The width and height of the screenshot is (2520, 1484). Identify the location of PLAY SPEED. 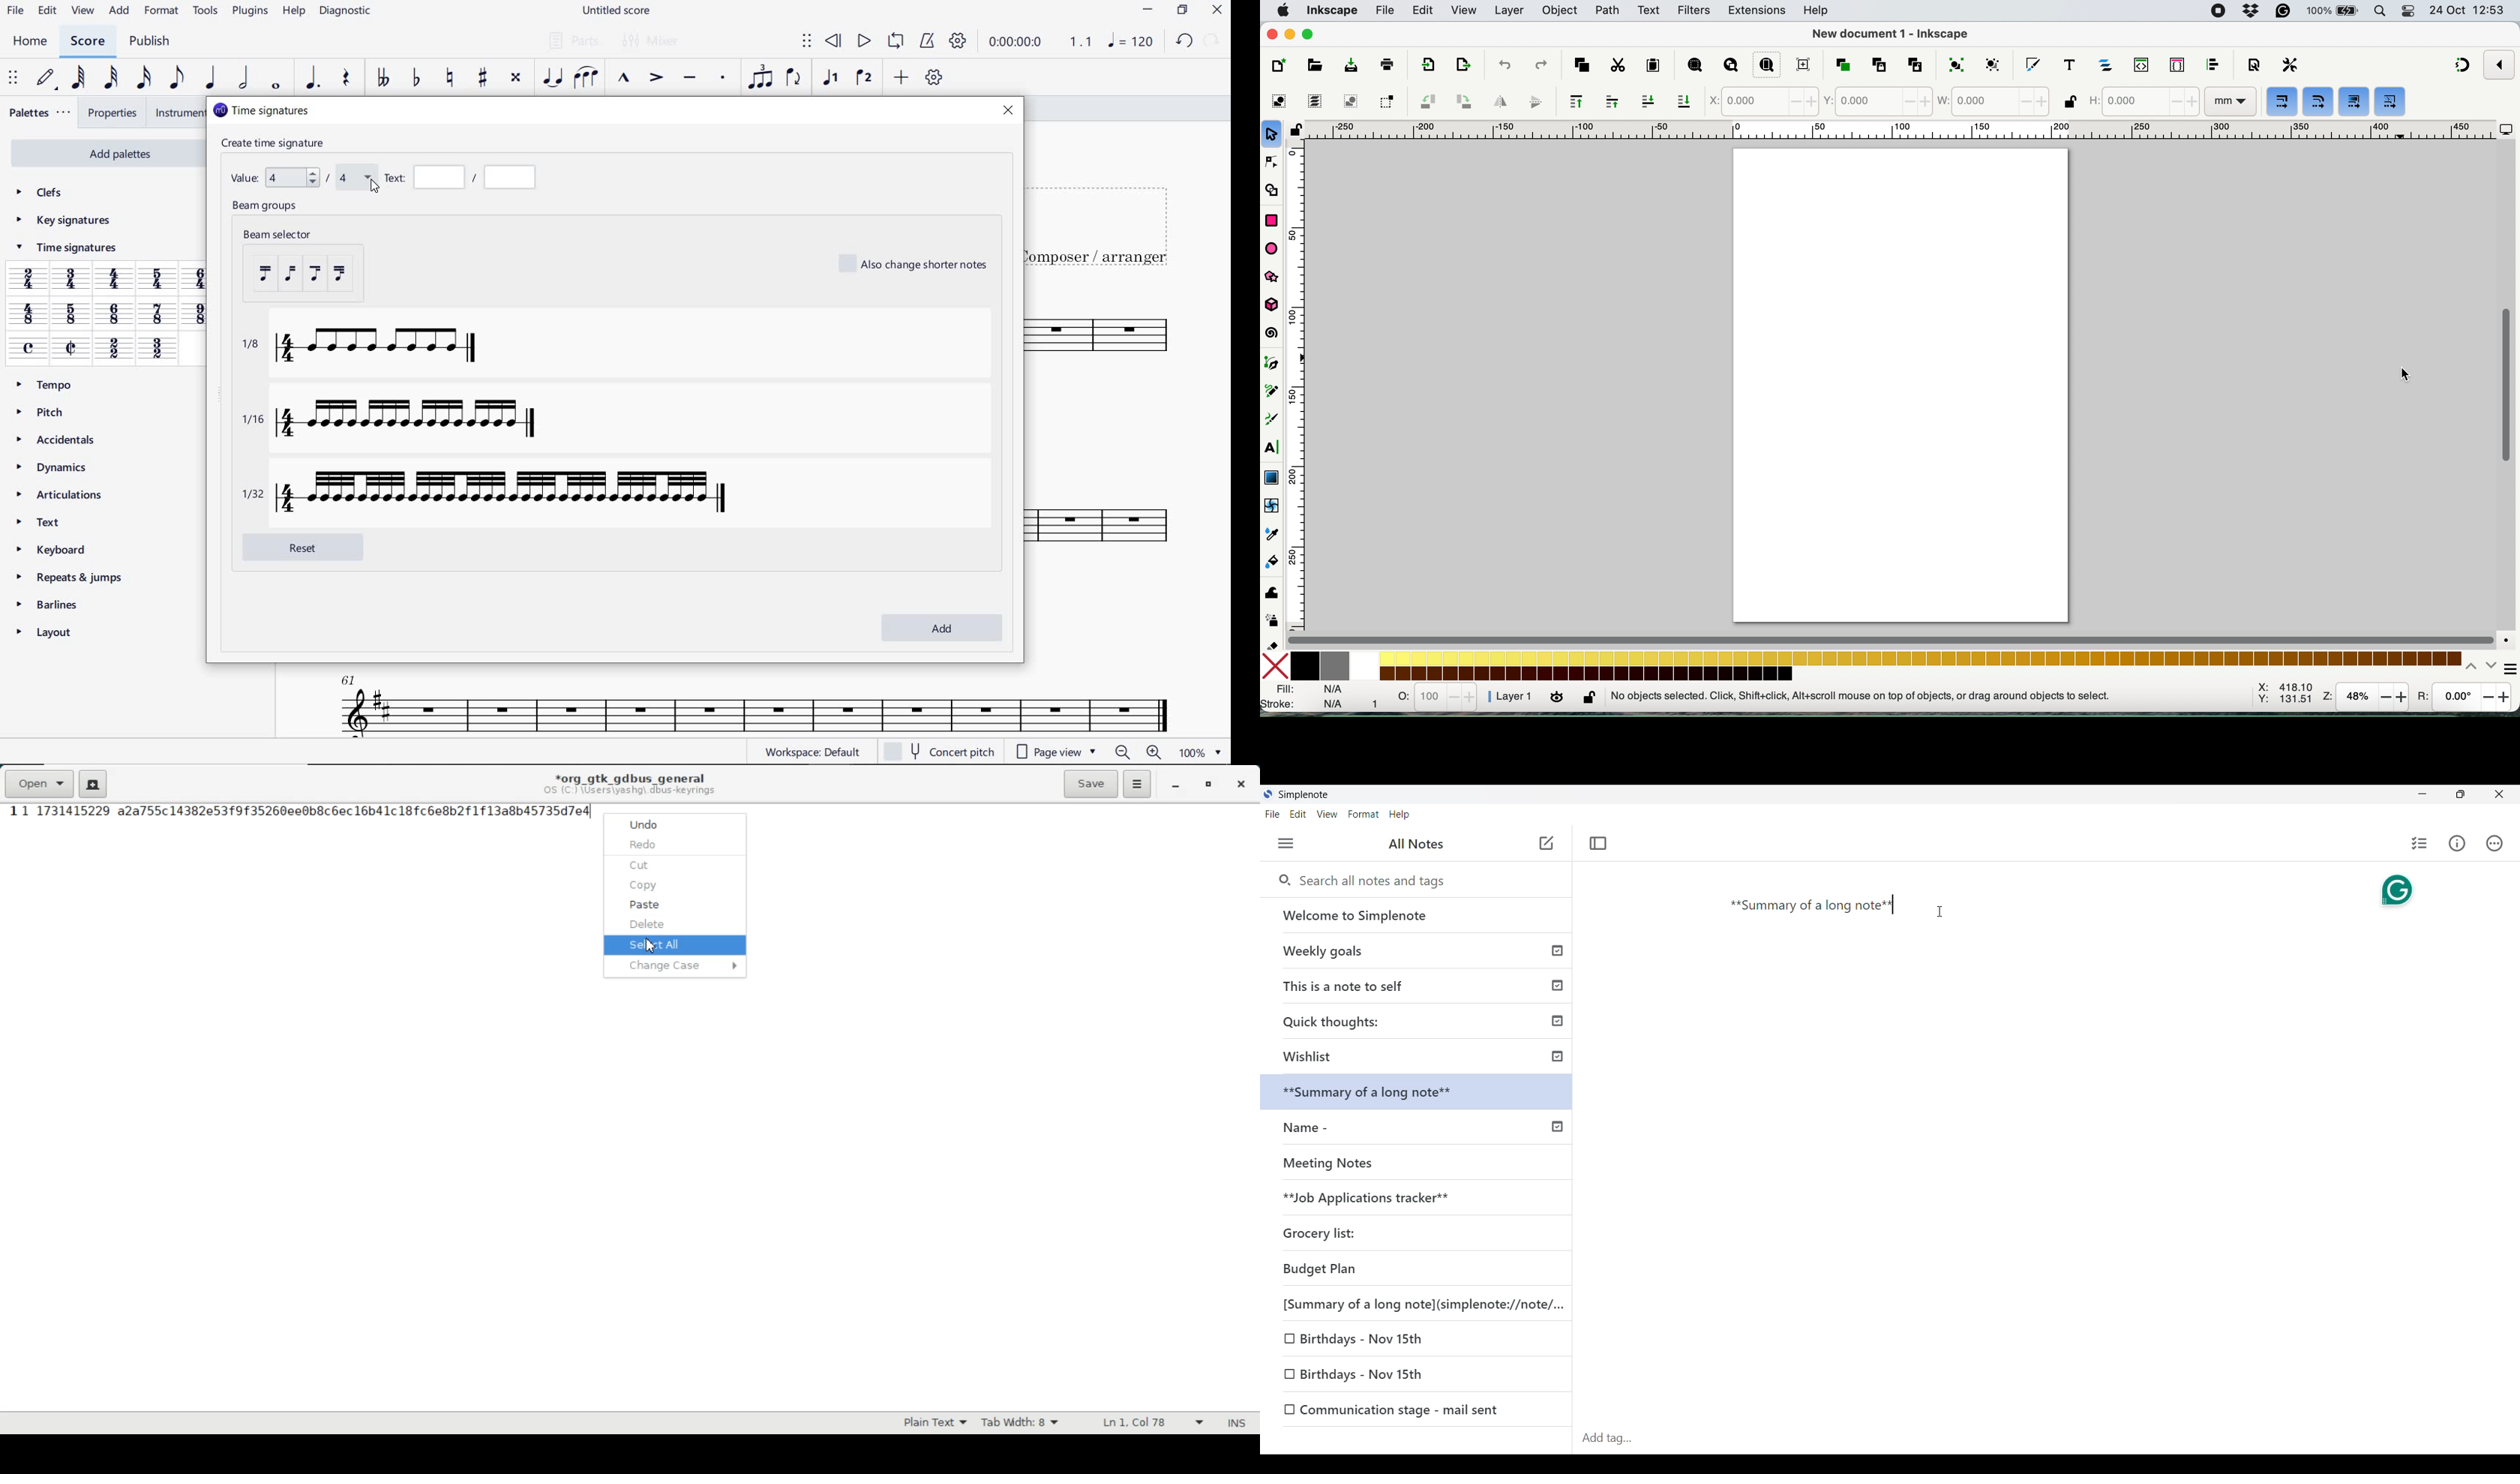
(1041, 43).